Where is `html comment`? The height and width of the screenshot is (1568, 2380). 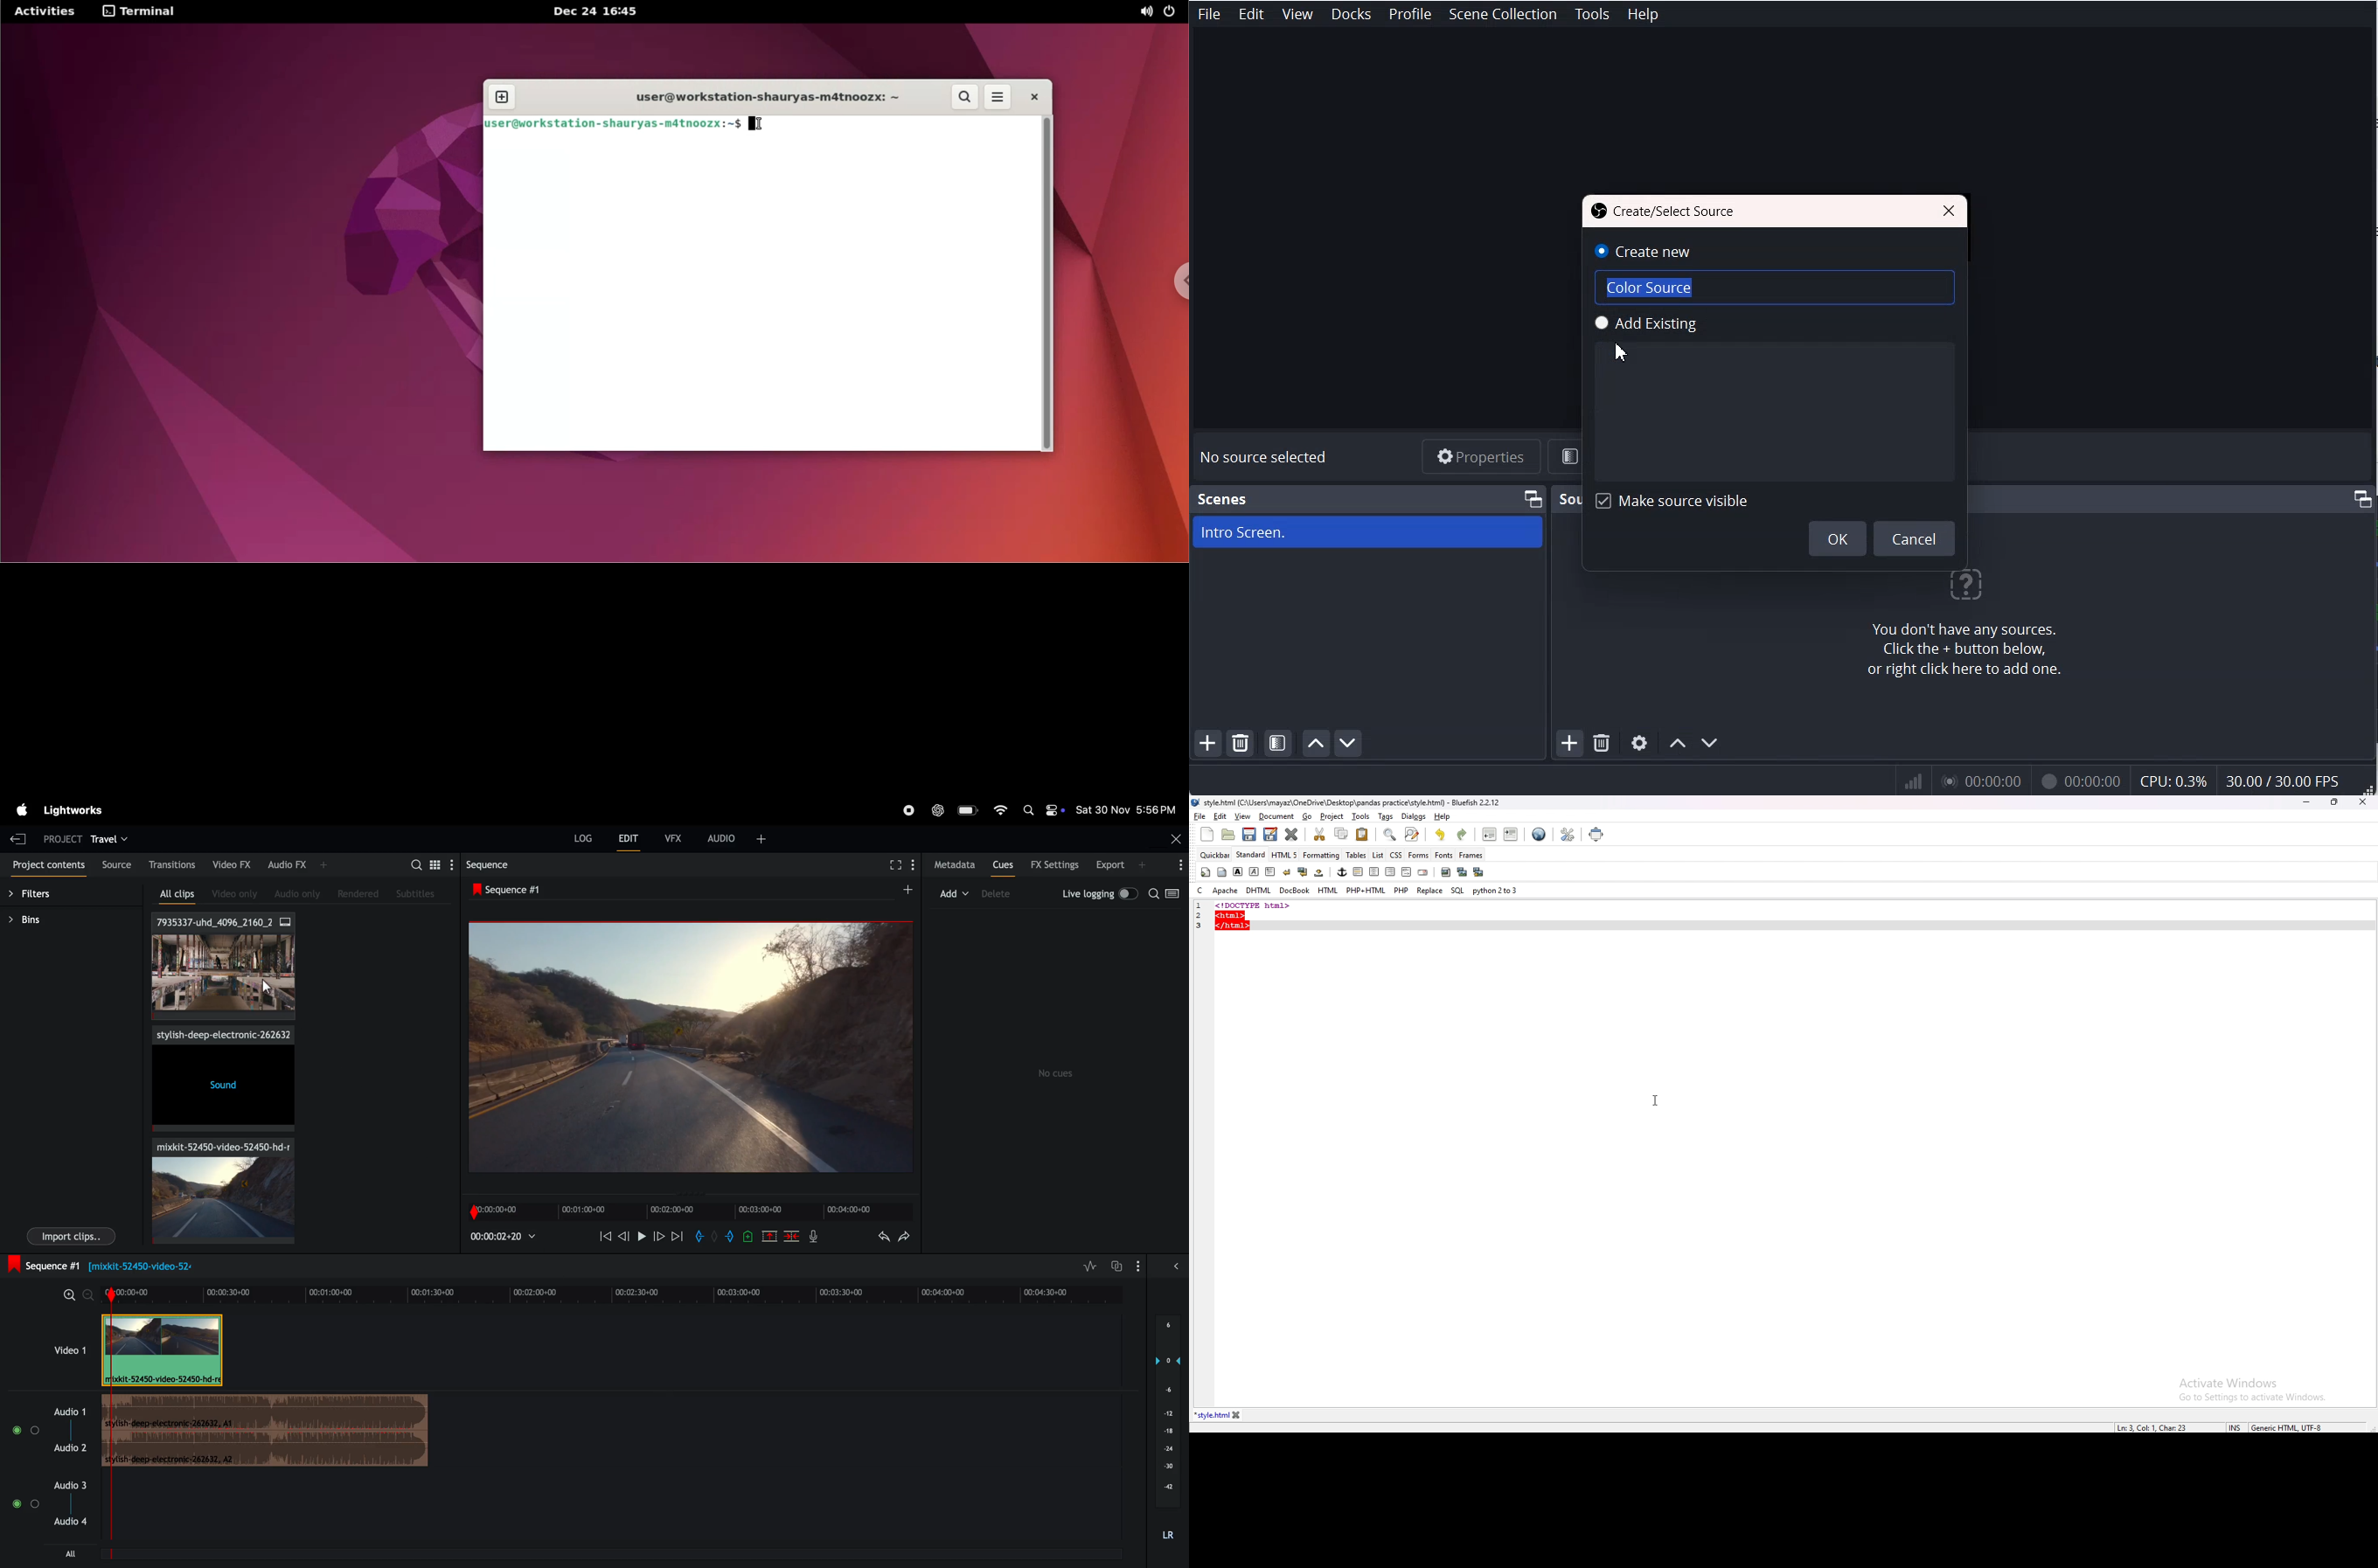 html comment is located at coordinates (1406, 873).